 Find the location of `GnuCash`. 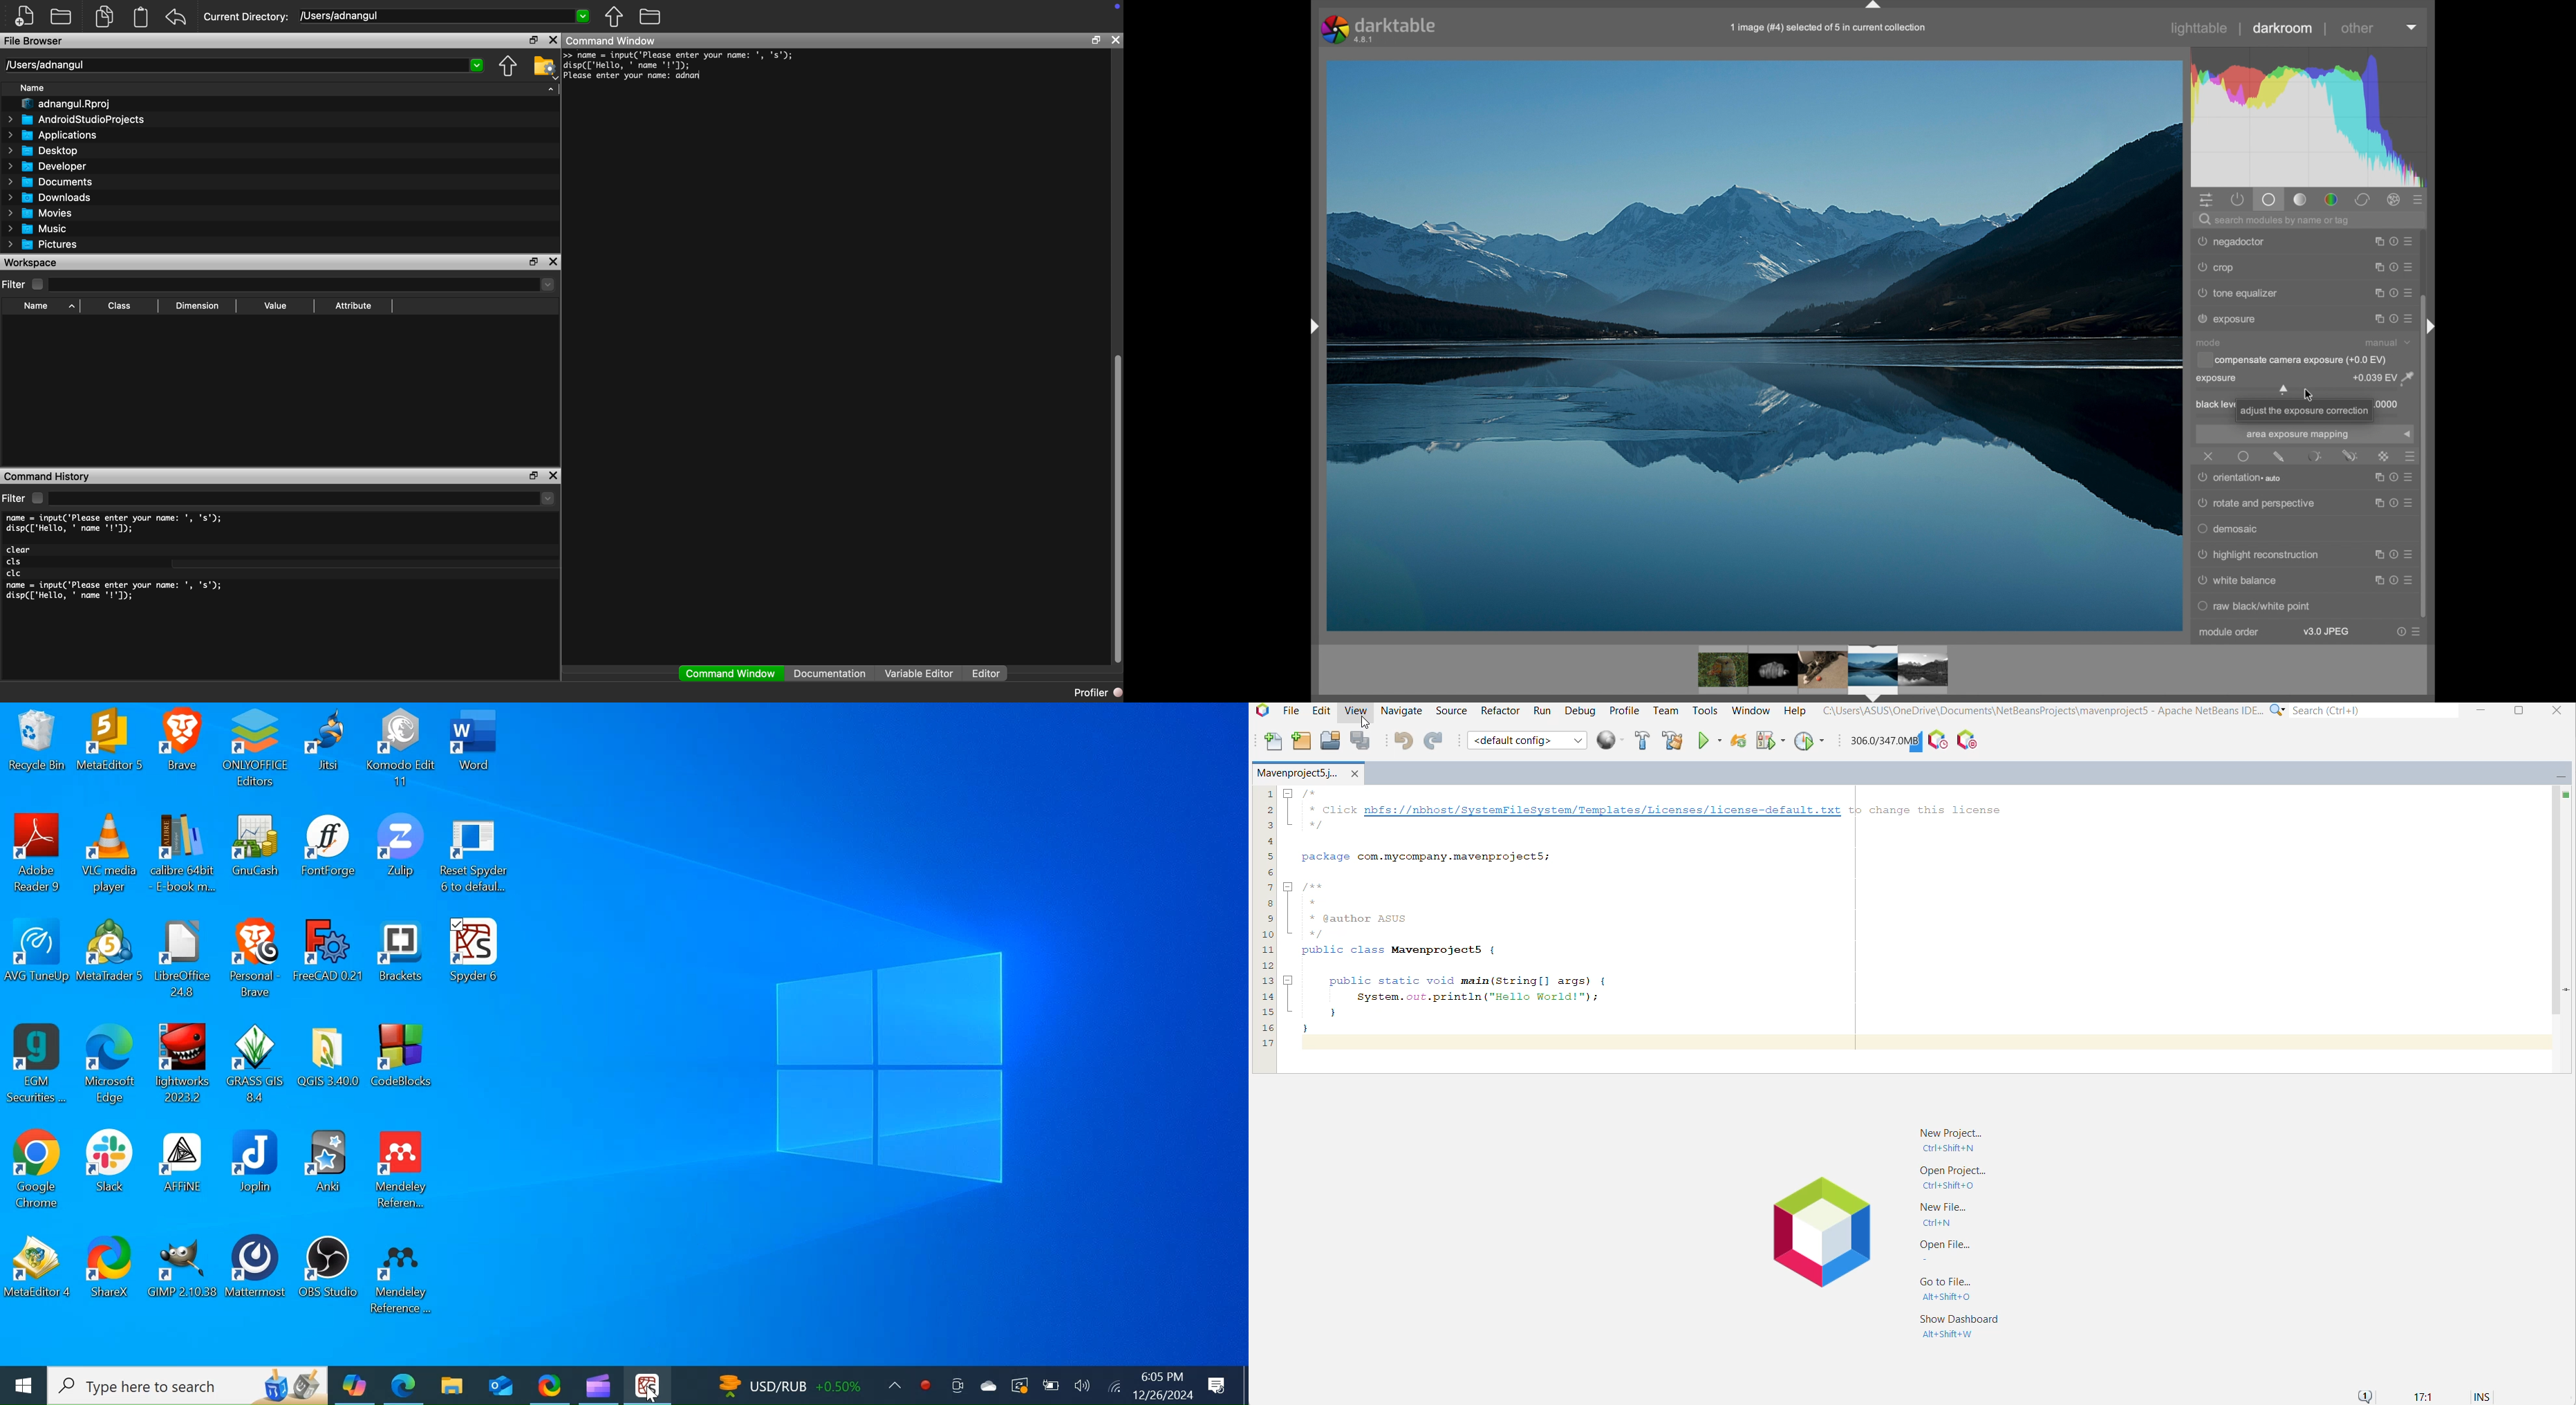

GnuCash is located at coordinates (257, 856).